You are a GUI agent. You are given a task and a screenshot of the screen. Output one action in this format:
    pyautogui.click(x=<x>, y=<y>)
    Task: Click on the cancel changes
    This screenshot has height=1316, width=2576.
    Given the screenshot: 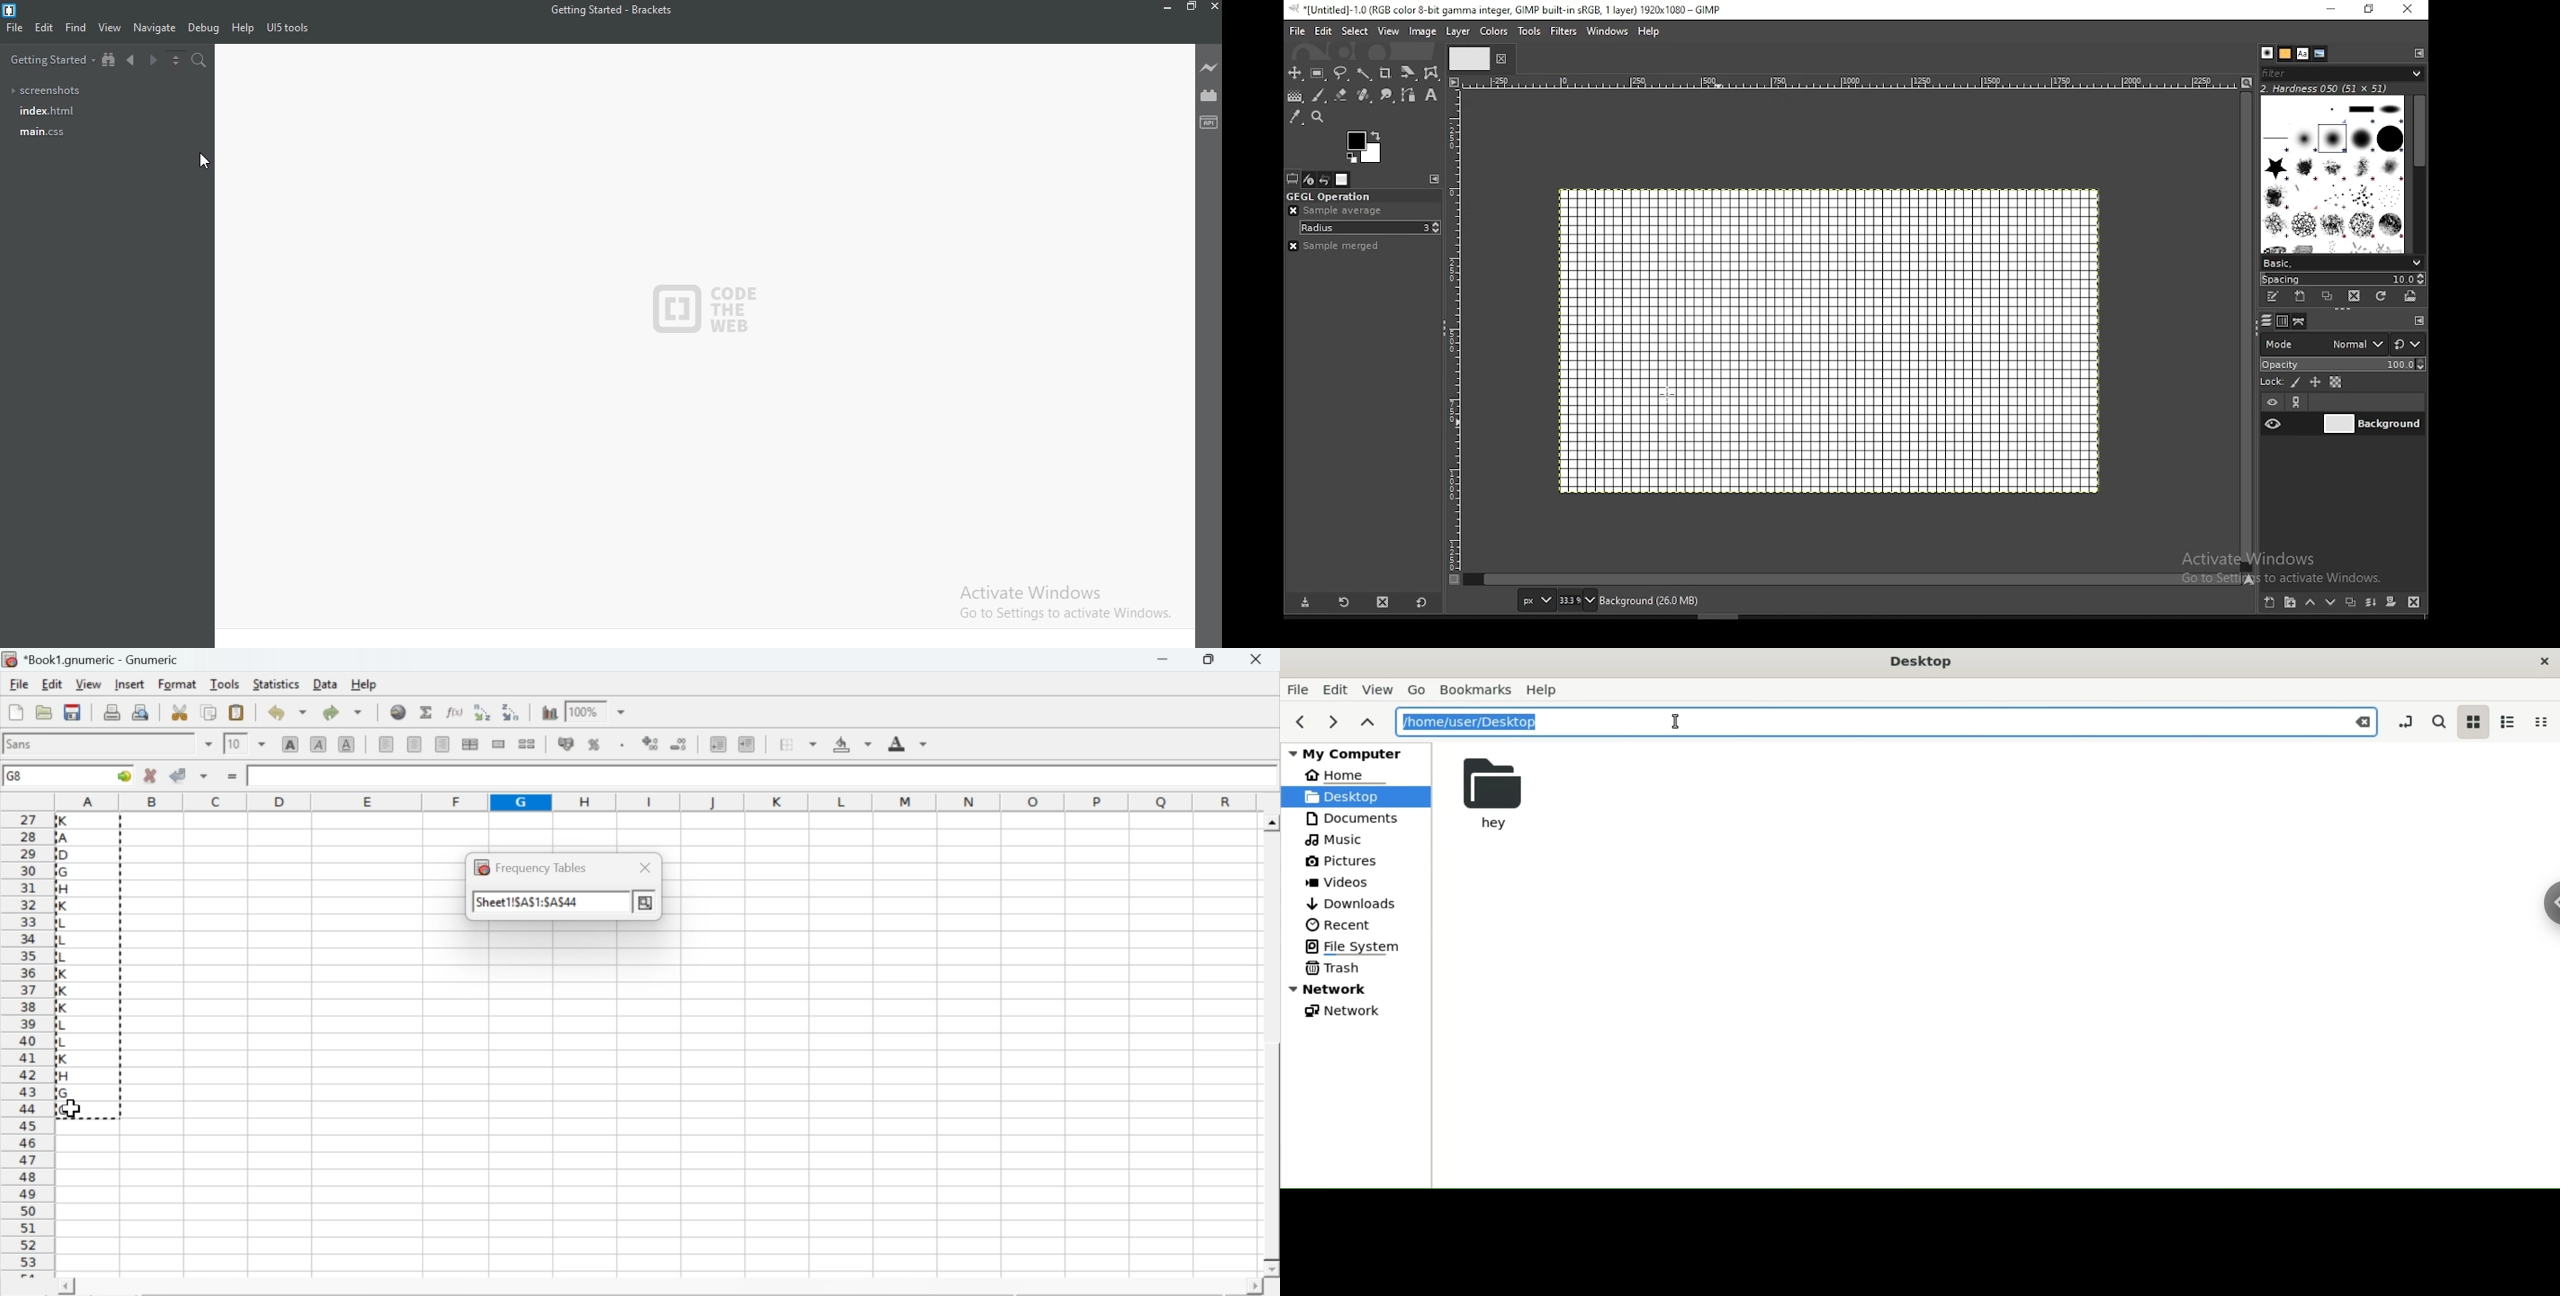 What is the action you would take?
    pyautogui.click(x=151, y=775)
    